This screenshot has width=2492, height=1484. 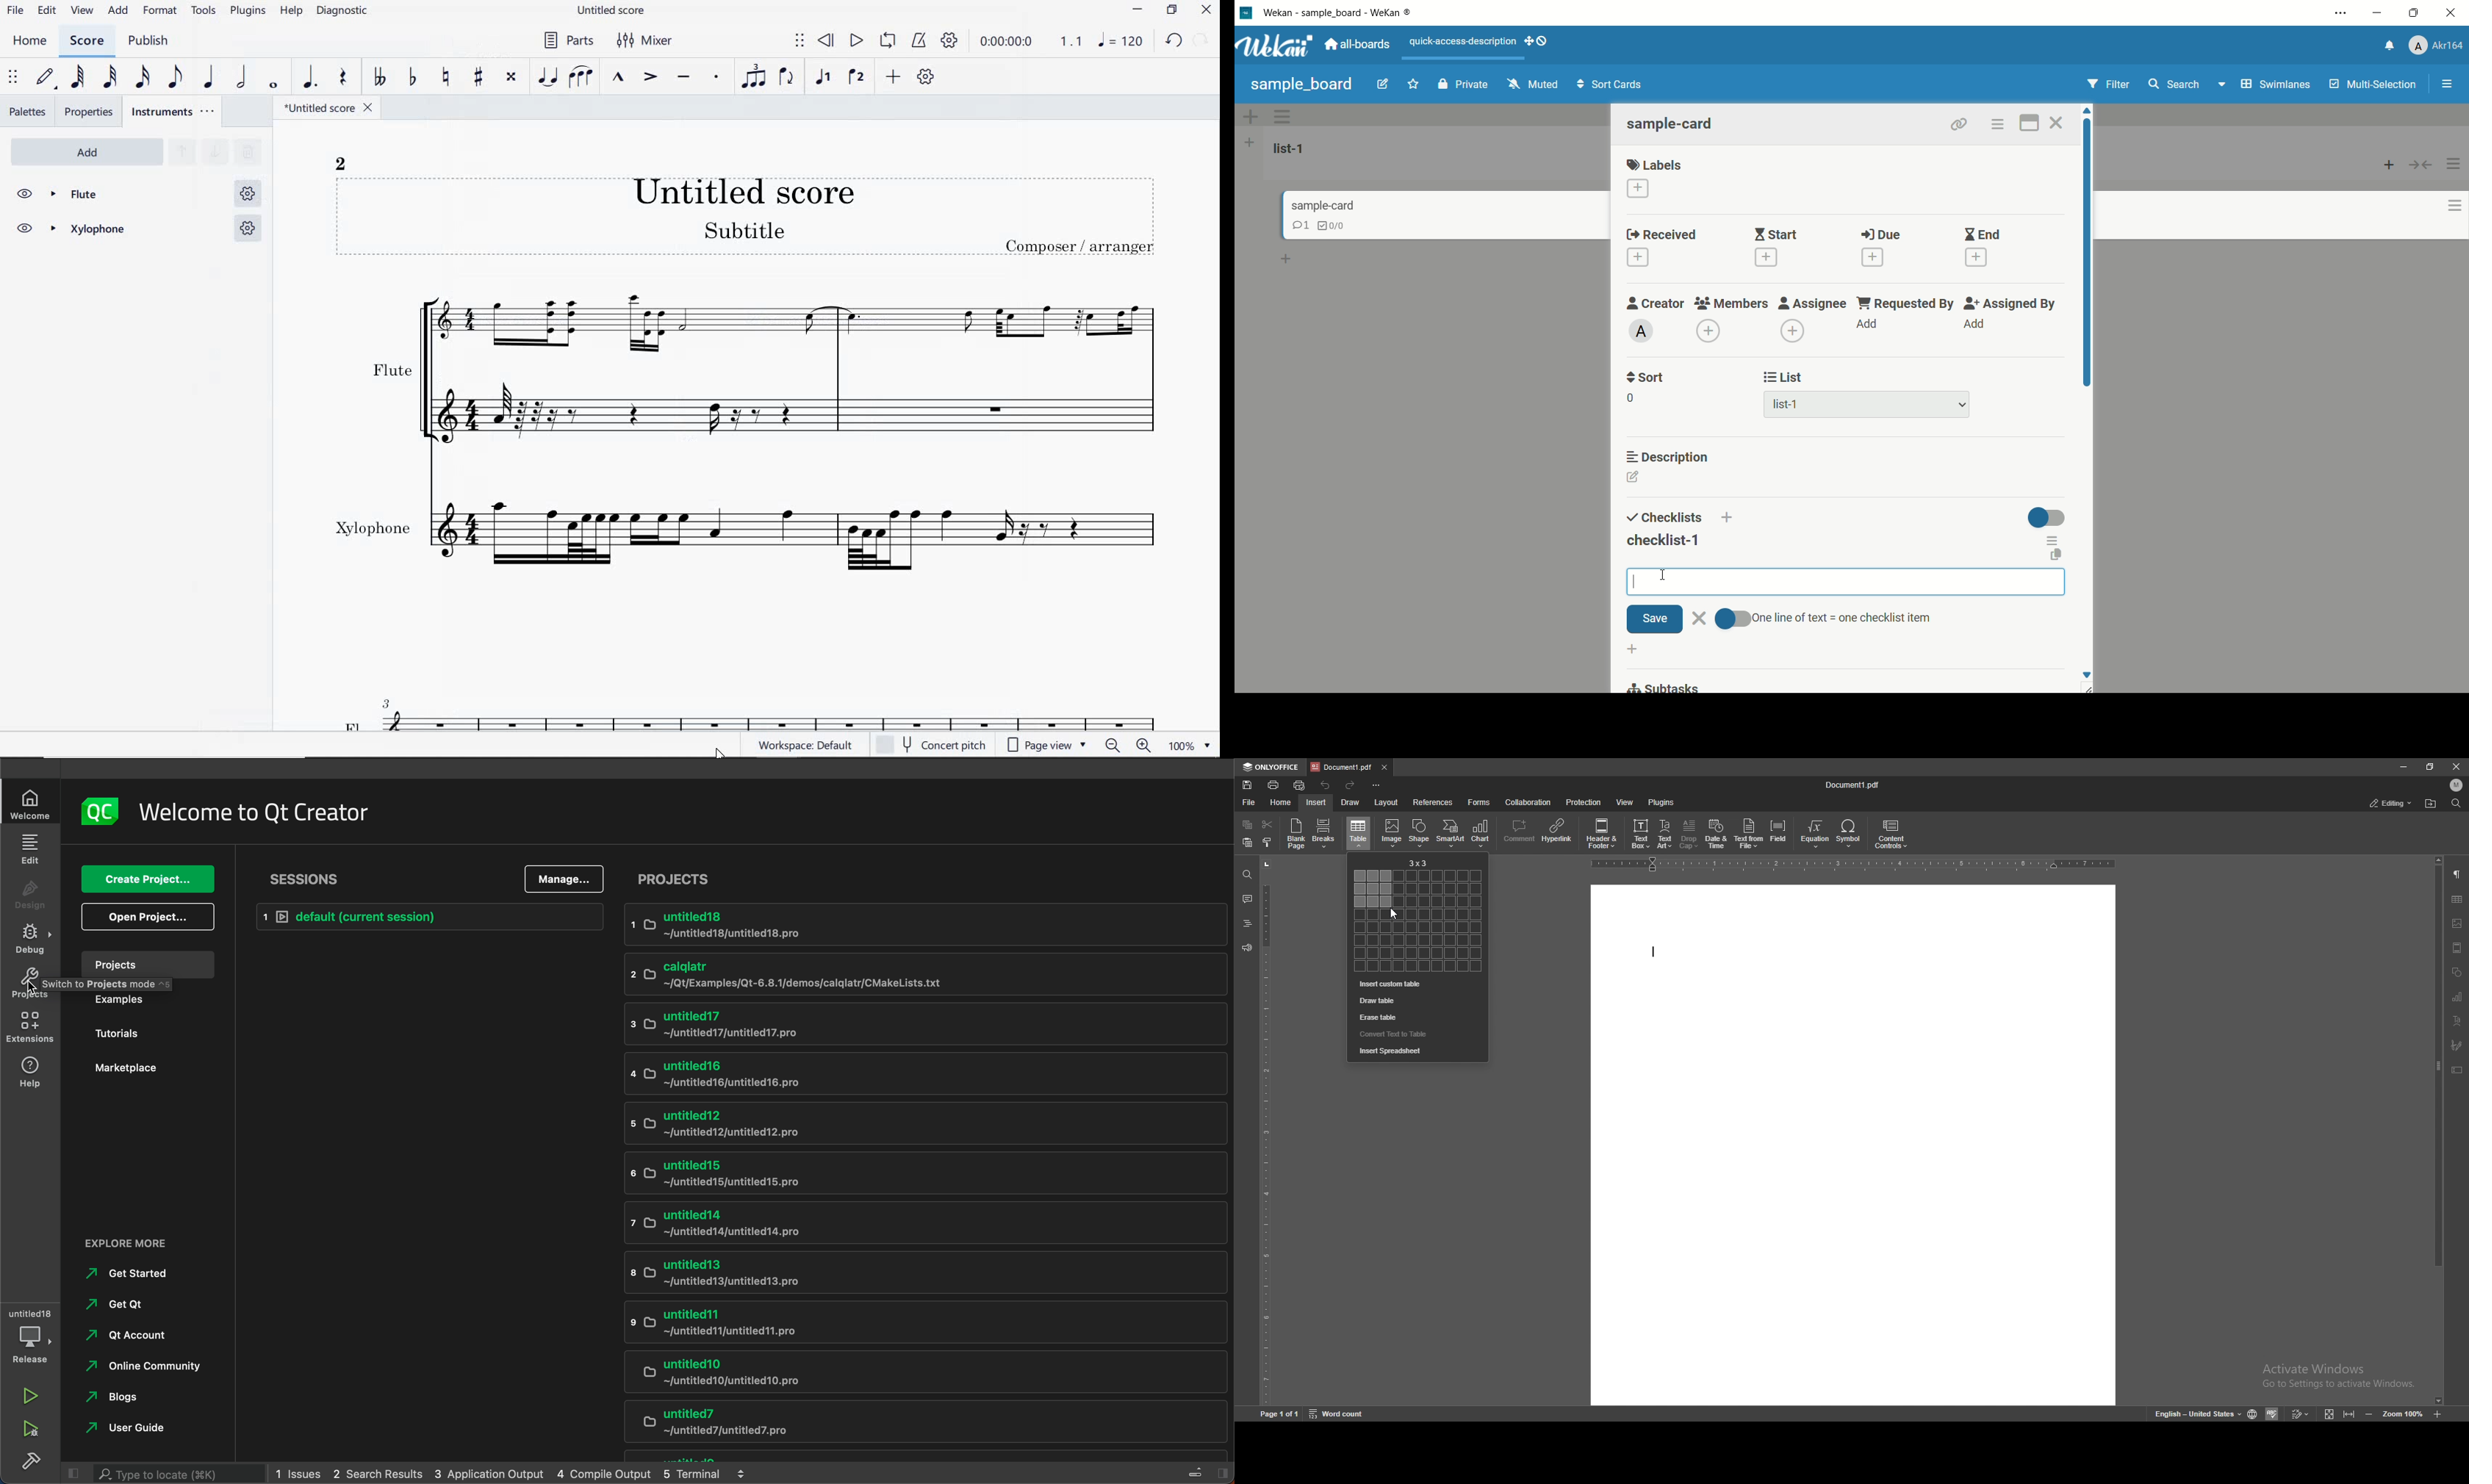 What do you see at coordinates (1050, 744) in the screenshot?
I see `PAGE VIEW` at bounding box center [1050, 744].